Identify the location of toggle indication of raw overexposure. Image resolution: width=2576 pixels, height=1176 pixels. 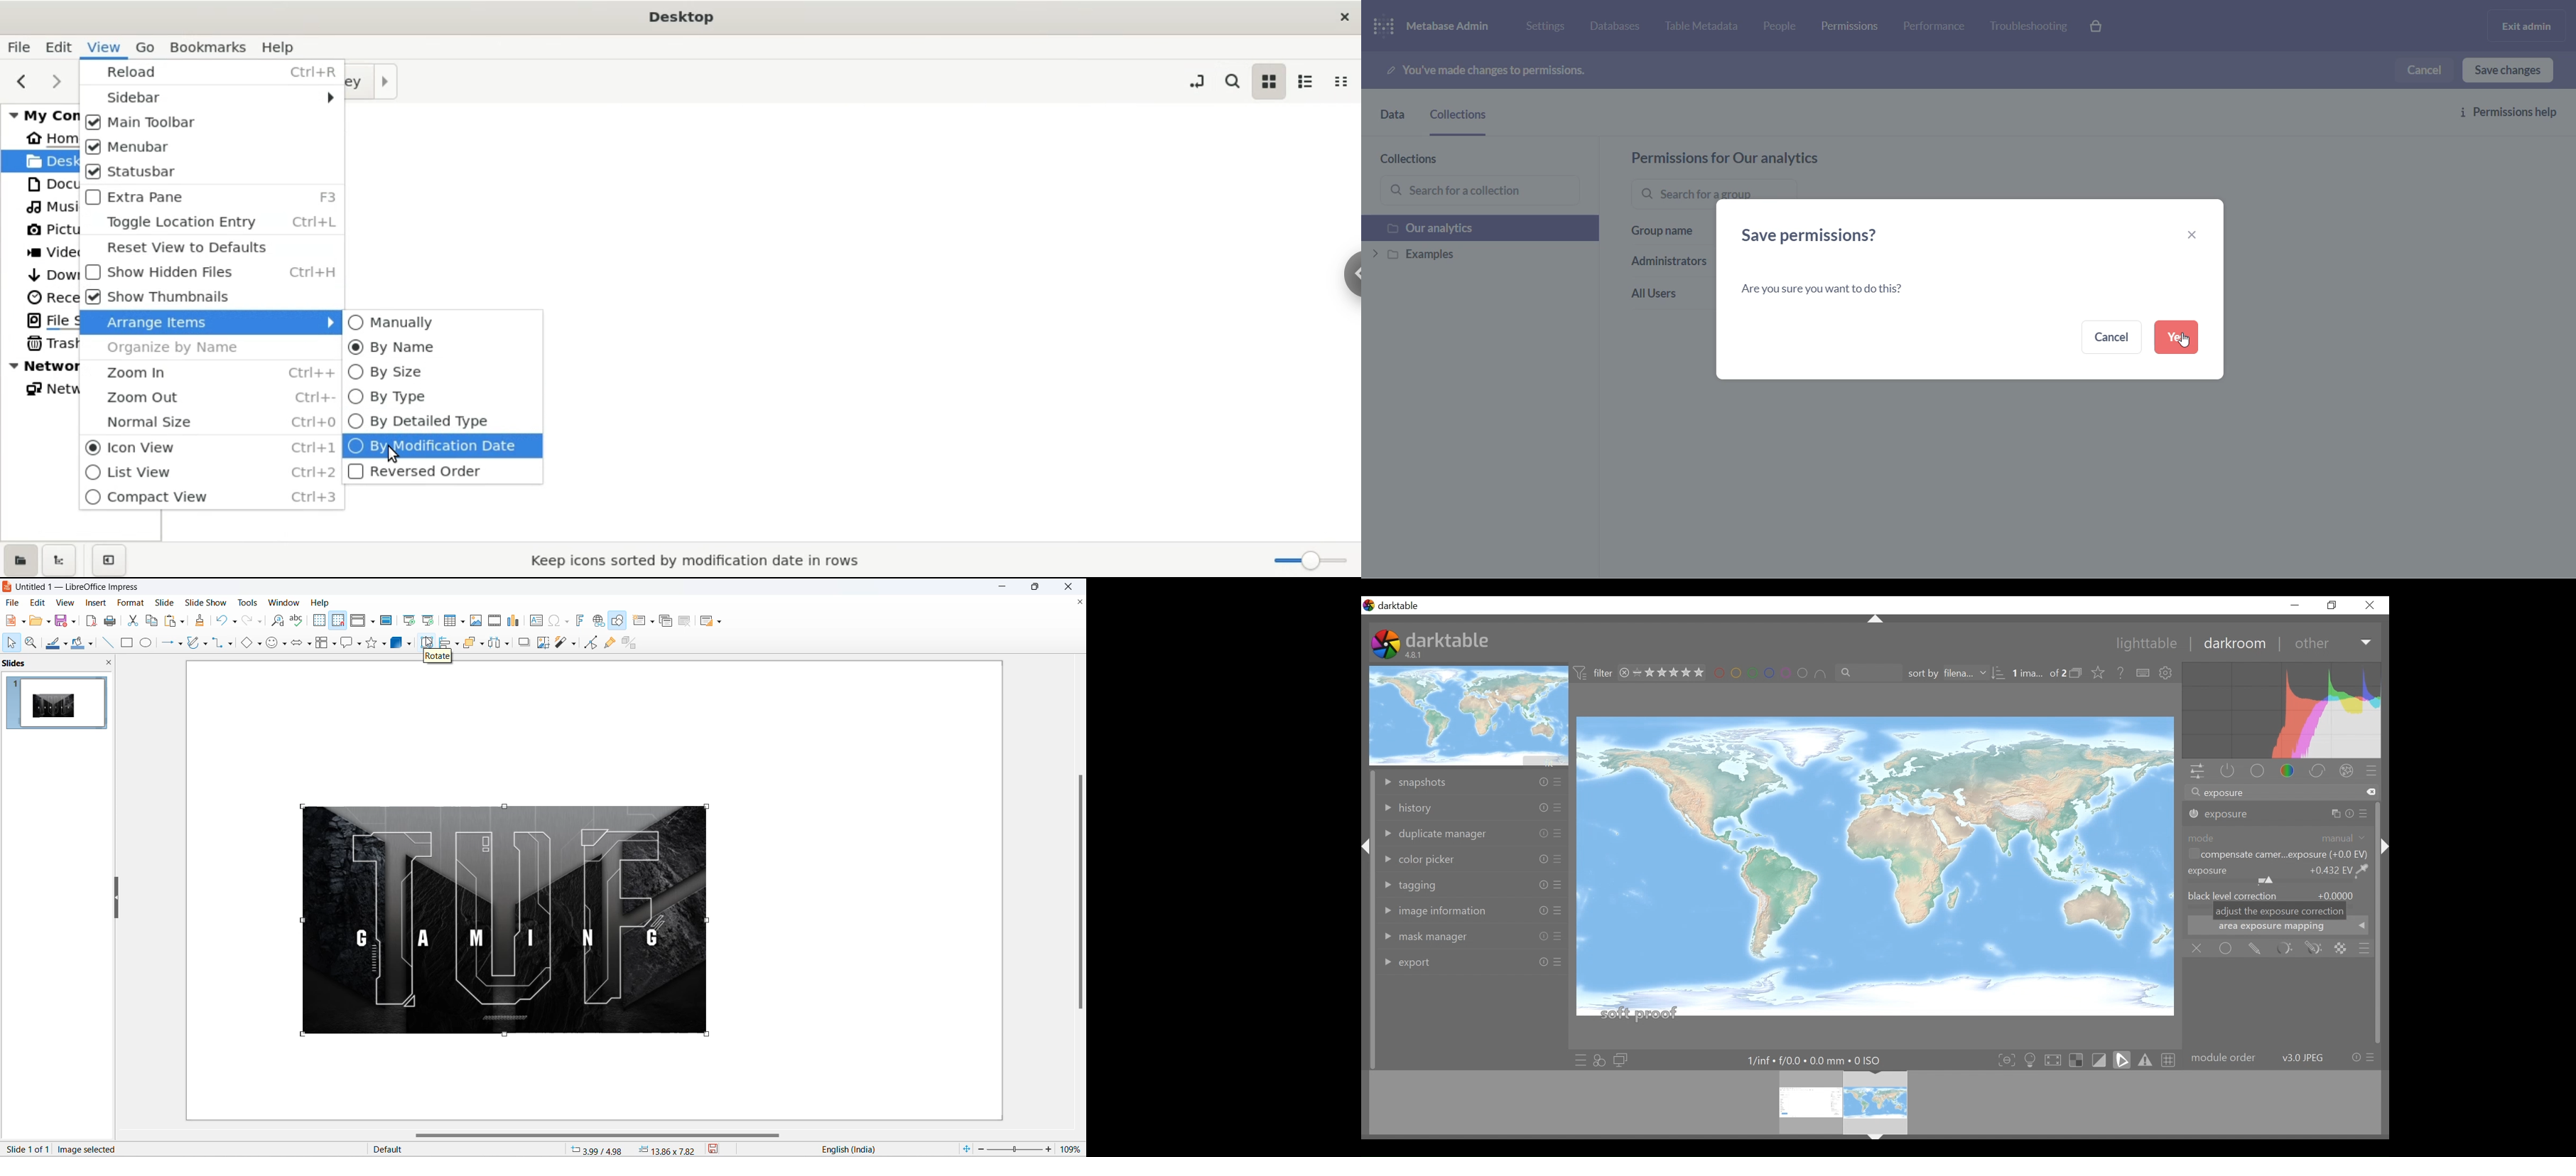
(2079, 1060).